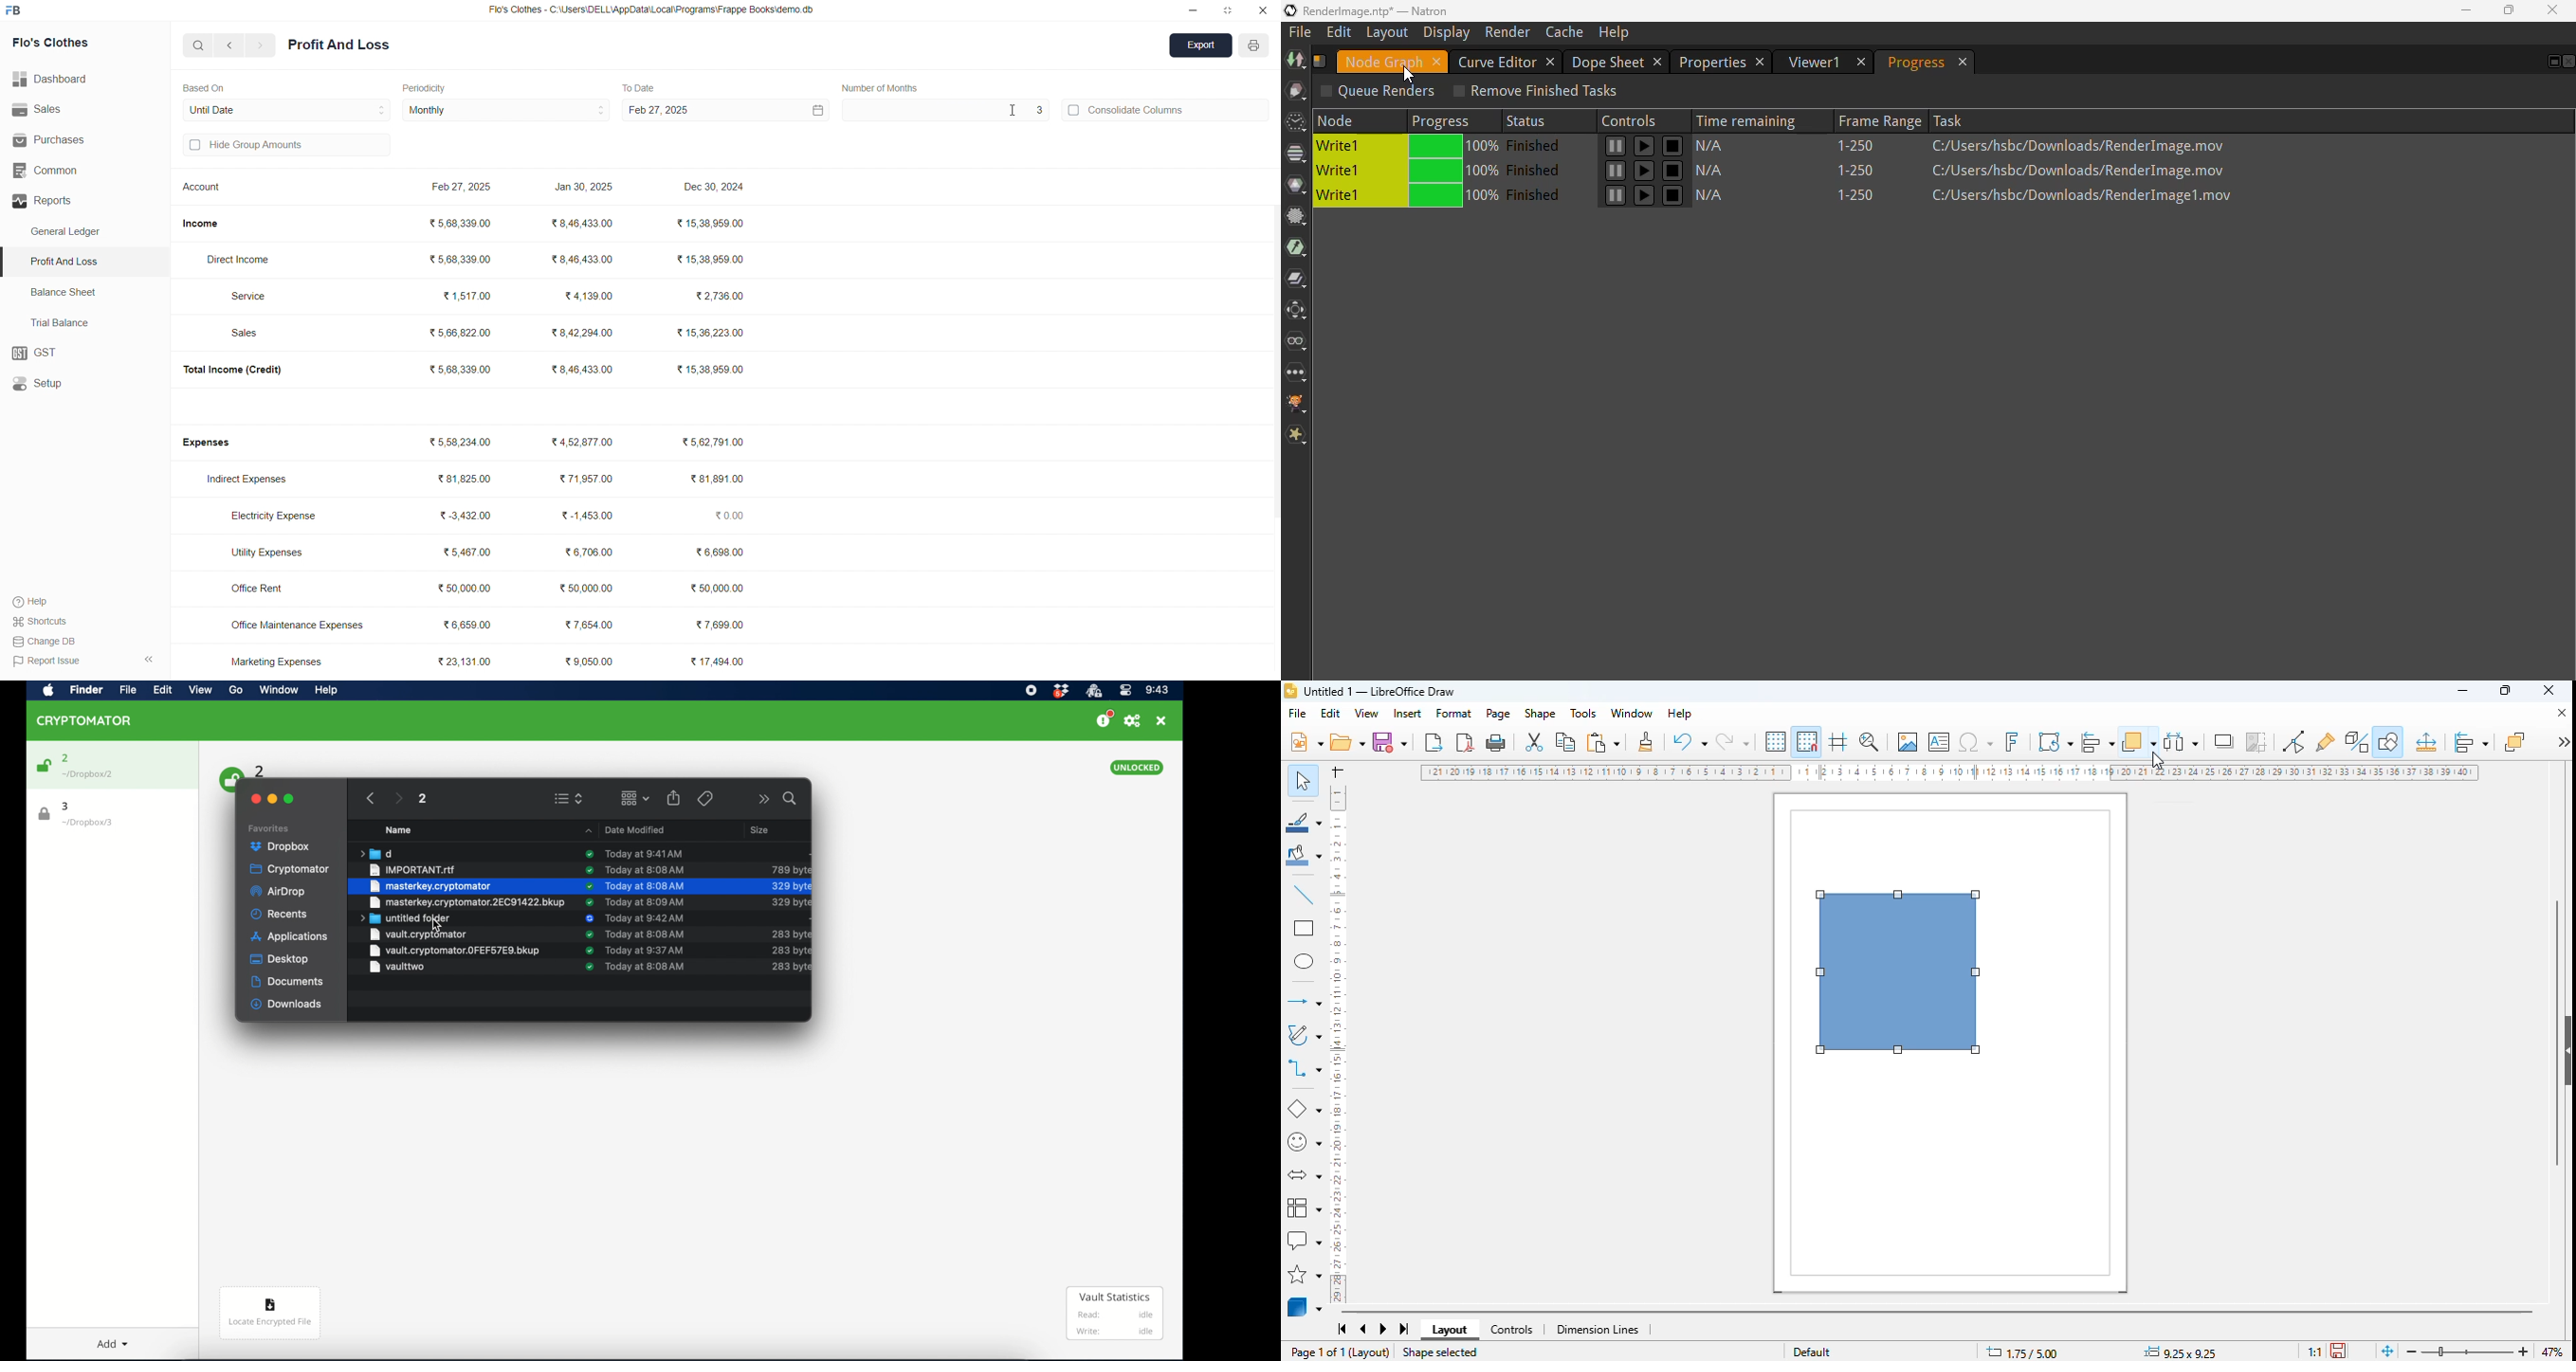 The width and height of the screenshot is (2576, 1372). Describe the element at coordinates (589, 296) in the screenshot. I see `₹4,139.00` at that location.